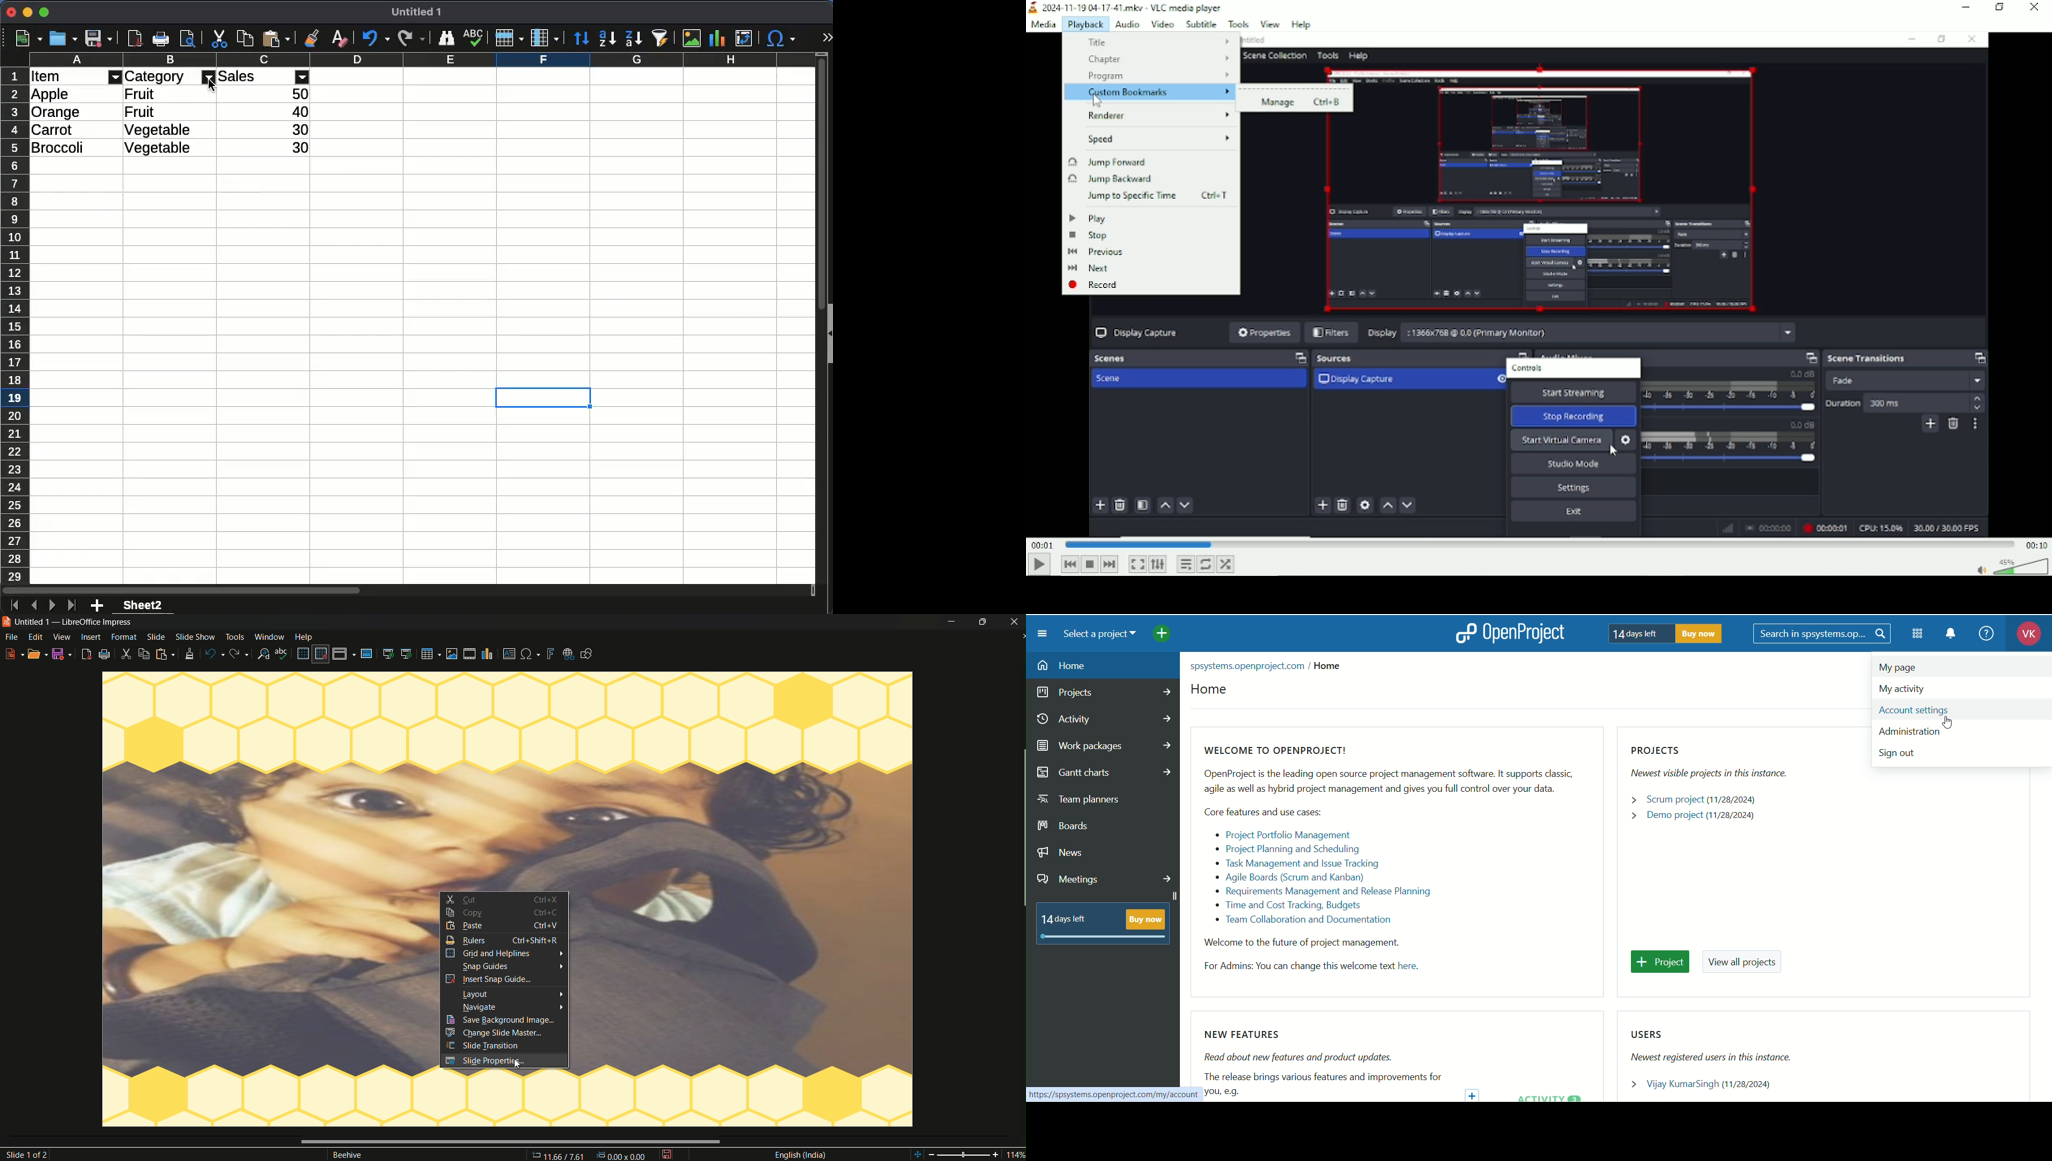  Describe the element at coordinates (1300, 101) in the screenshot. I see `Manage` at that location.